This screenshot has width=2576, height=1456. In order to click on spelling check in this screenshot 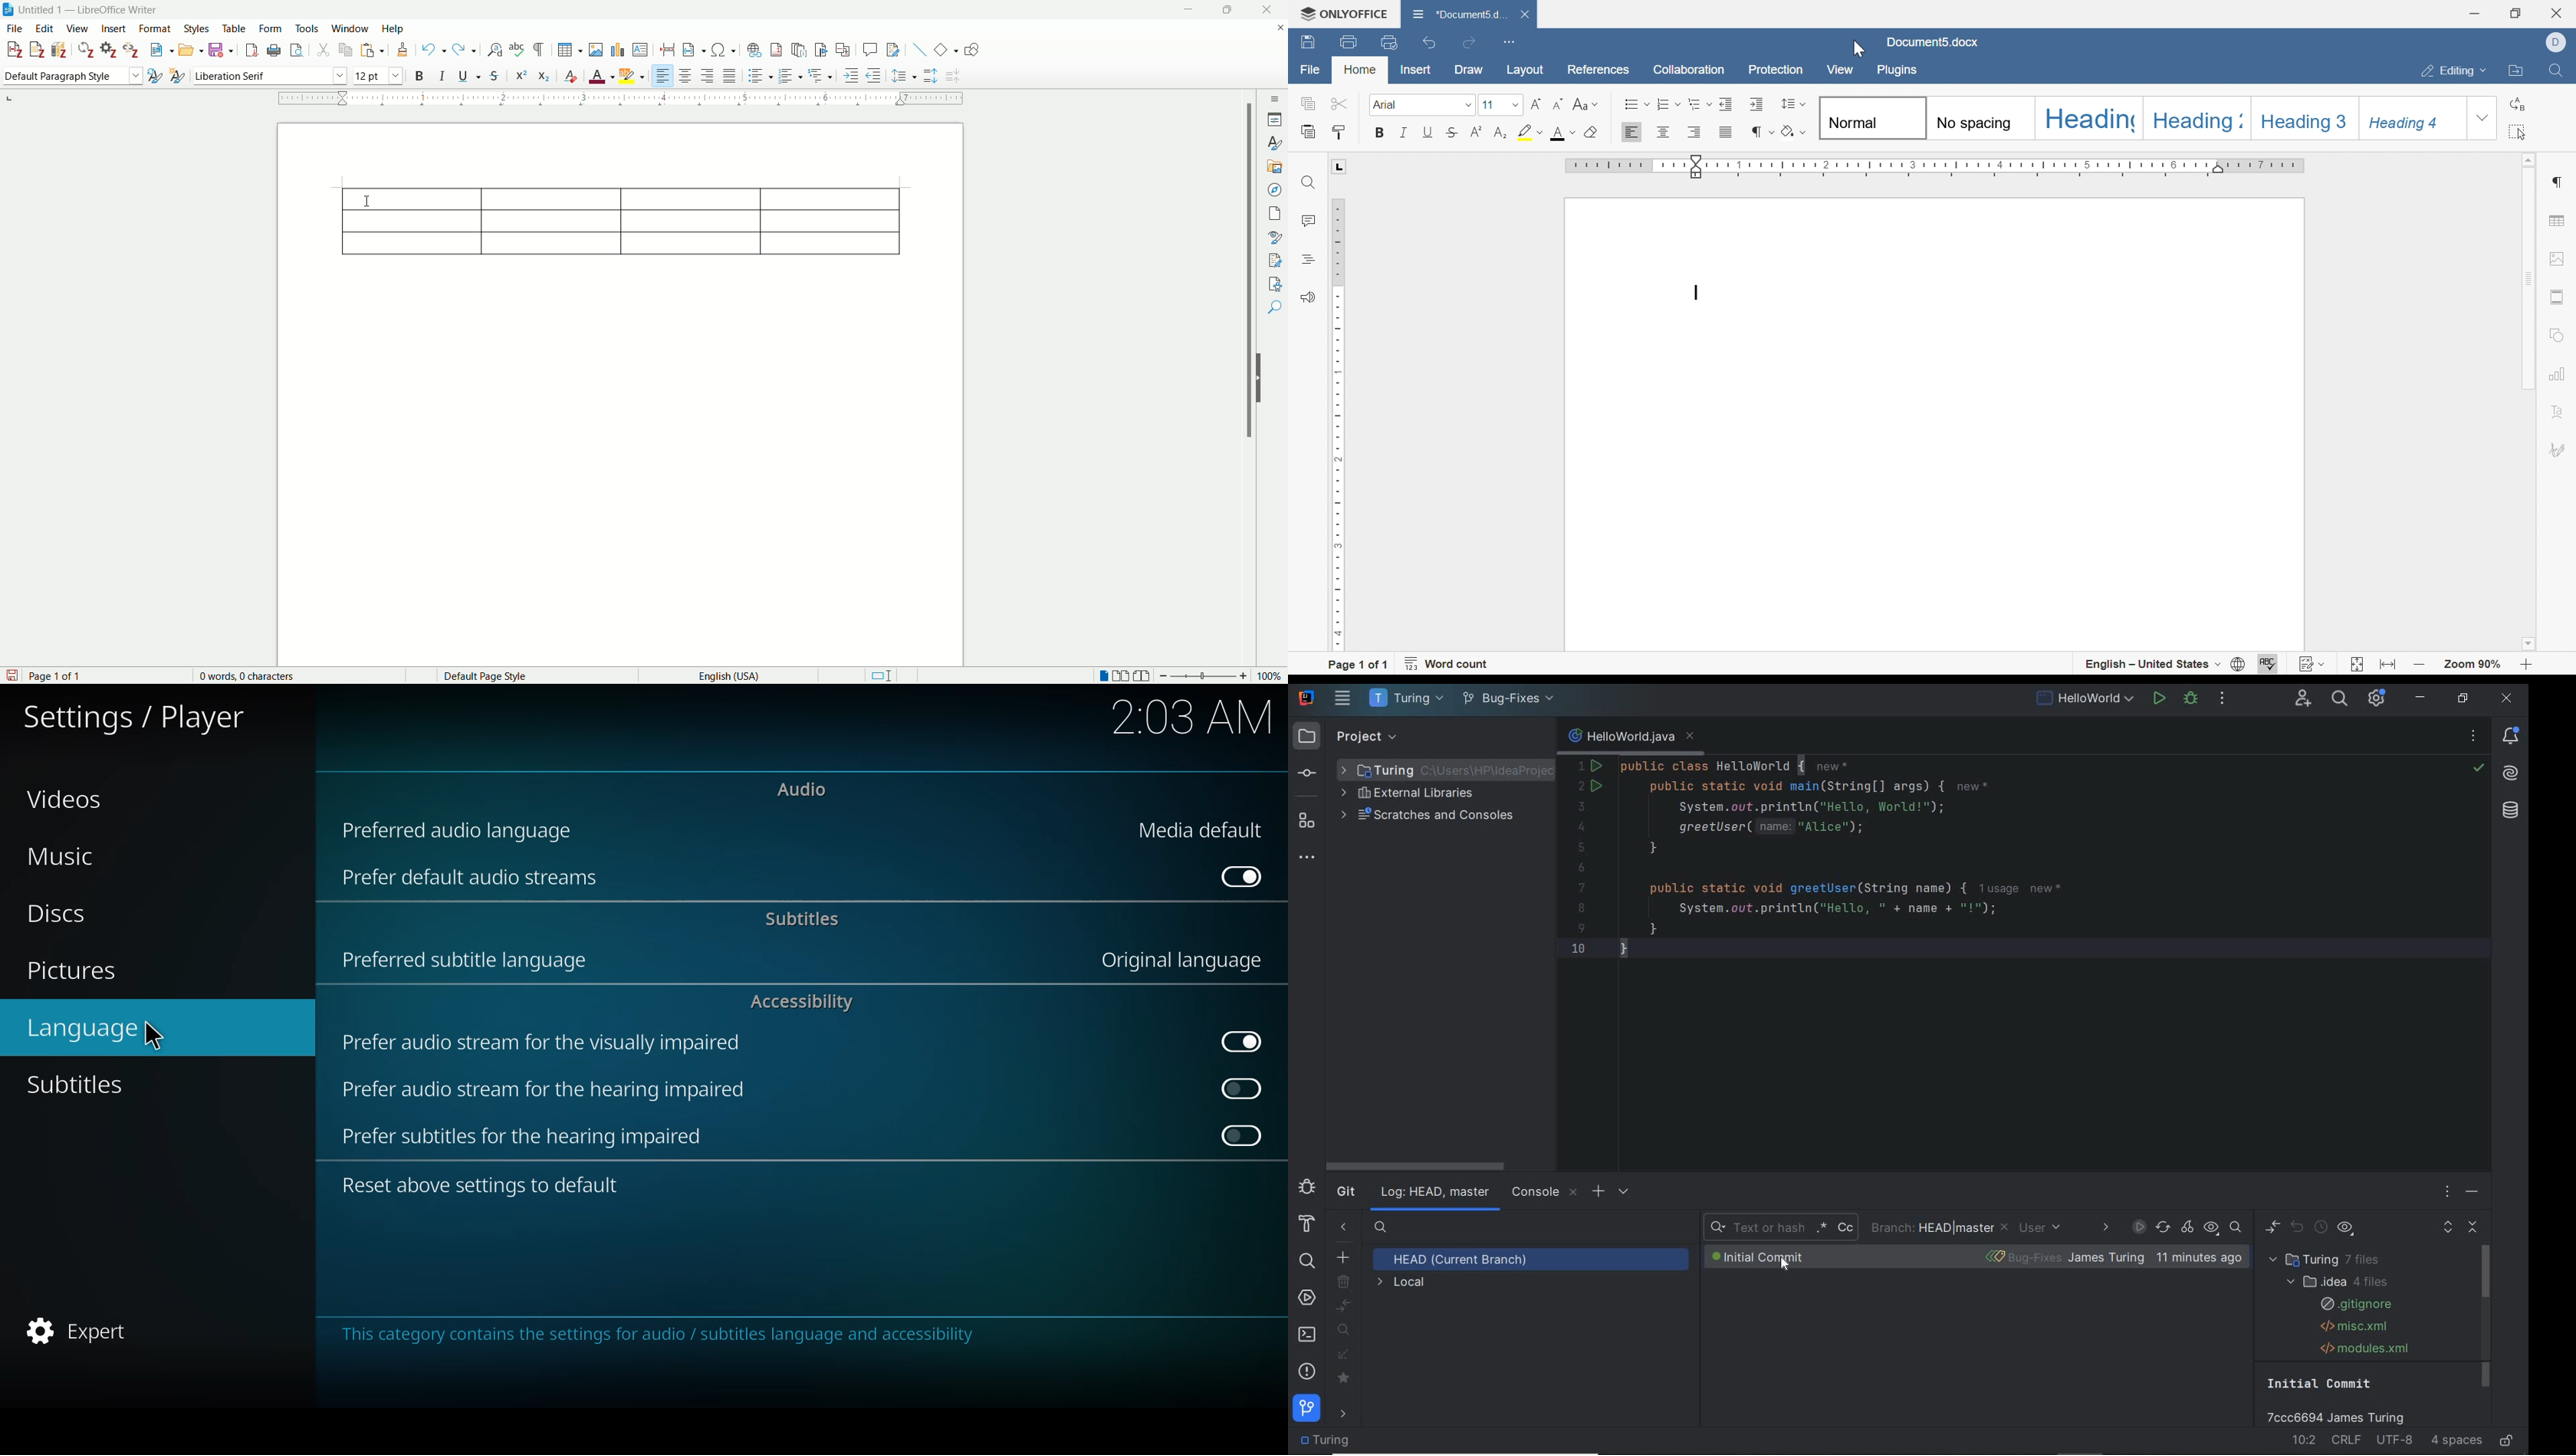, I will do `click(517, 50)`.